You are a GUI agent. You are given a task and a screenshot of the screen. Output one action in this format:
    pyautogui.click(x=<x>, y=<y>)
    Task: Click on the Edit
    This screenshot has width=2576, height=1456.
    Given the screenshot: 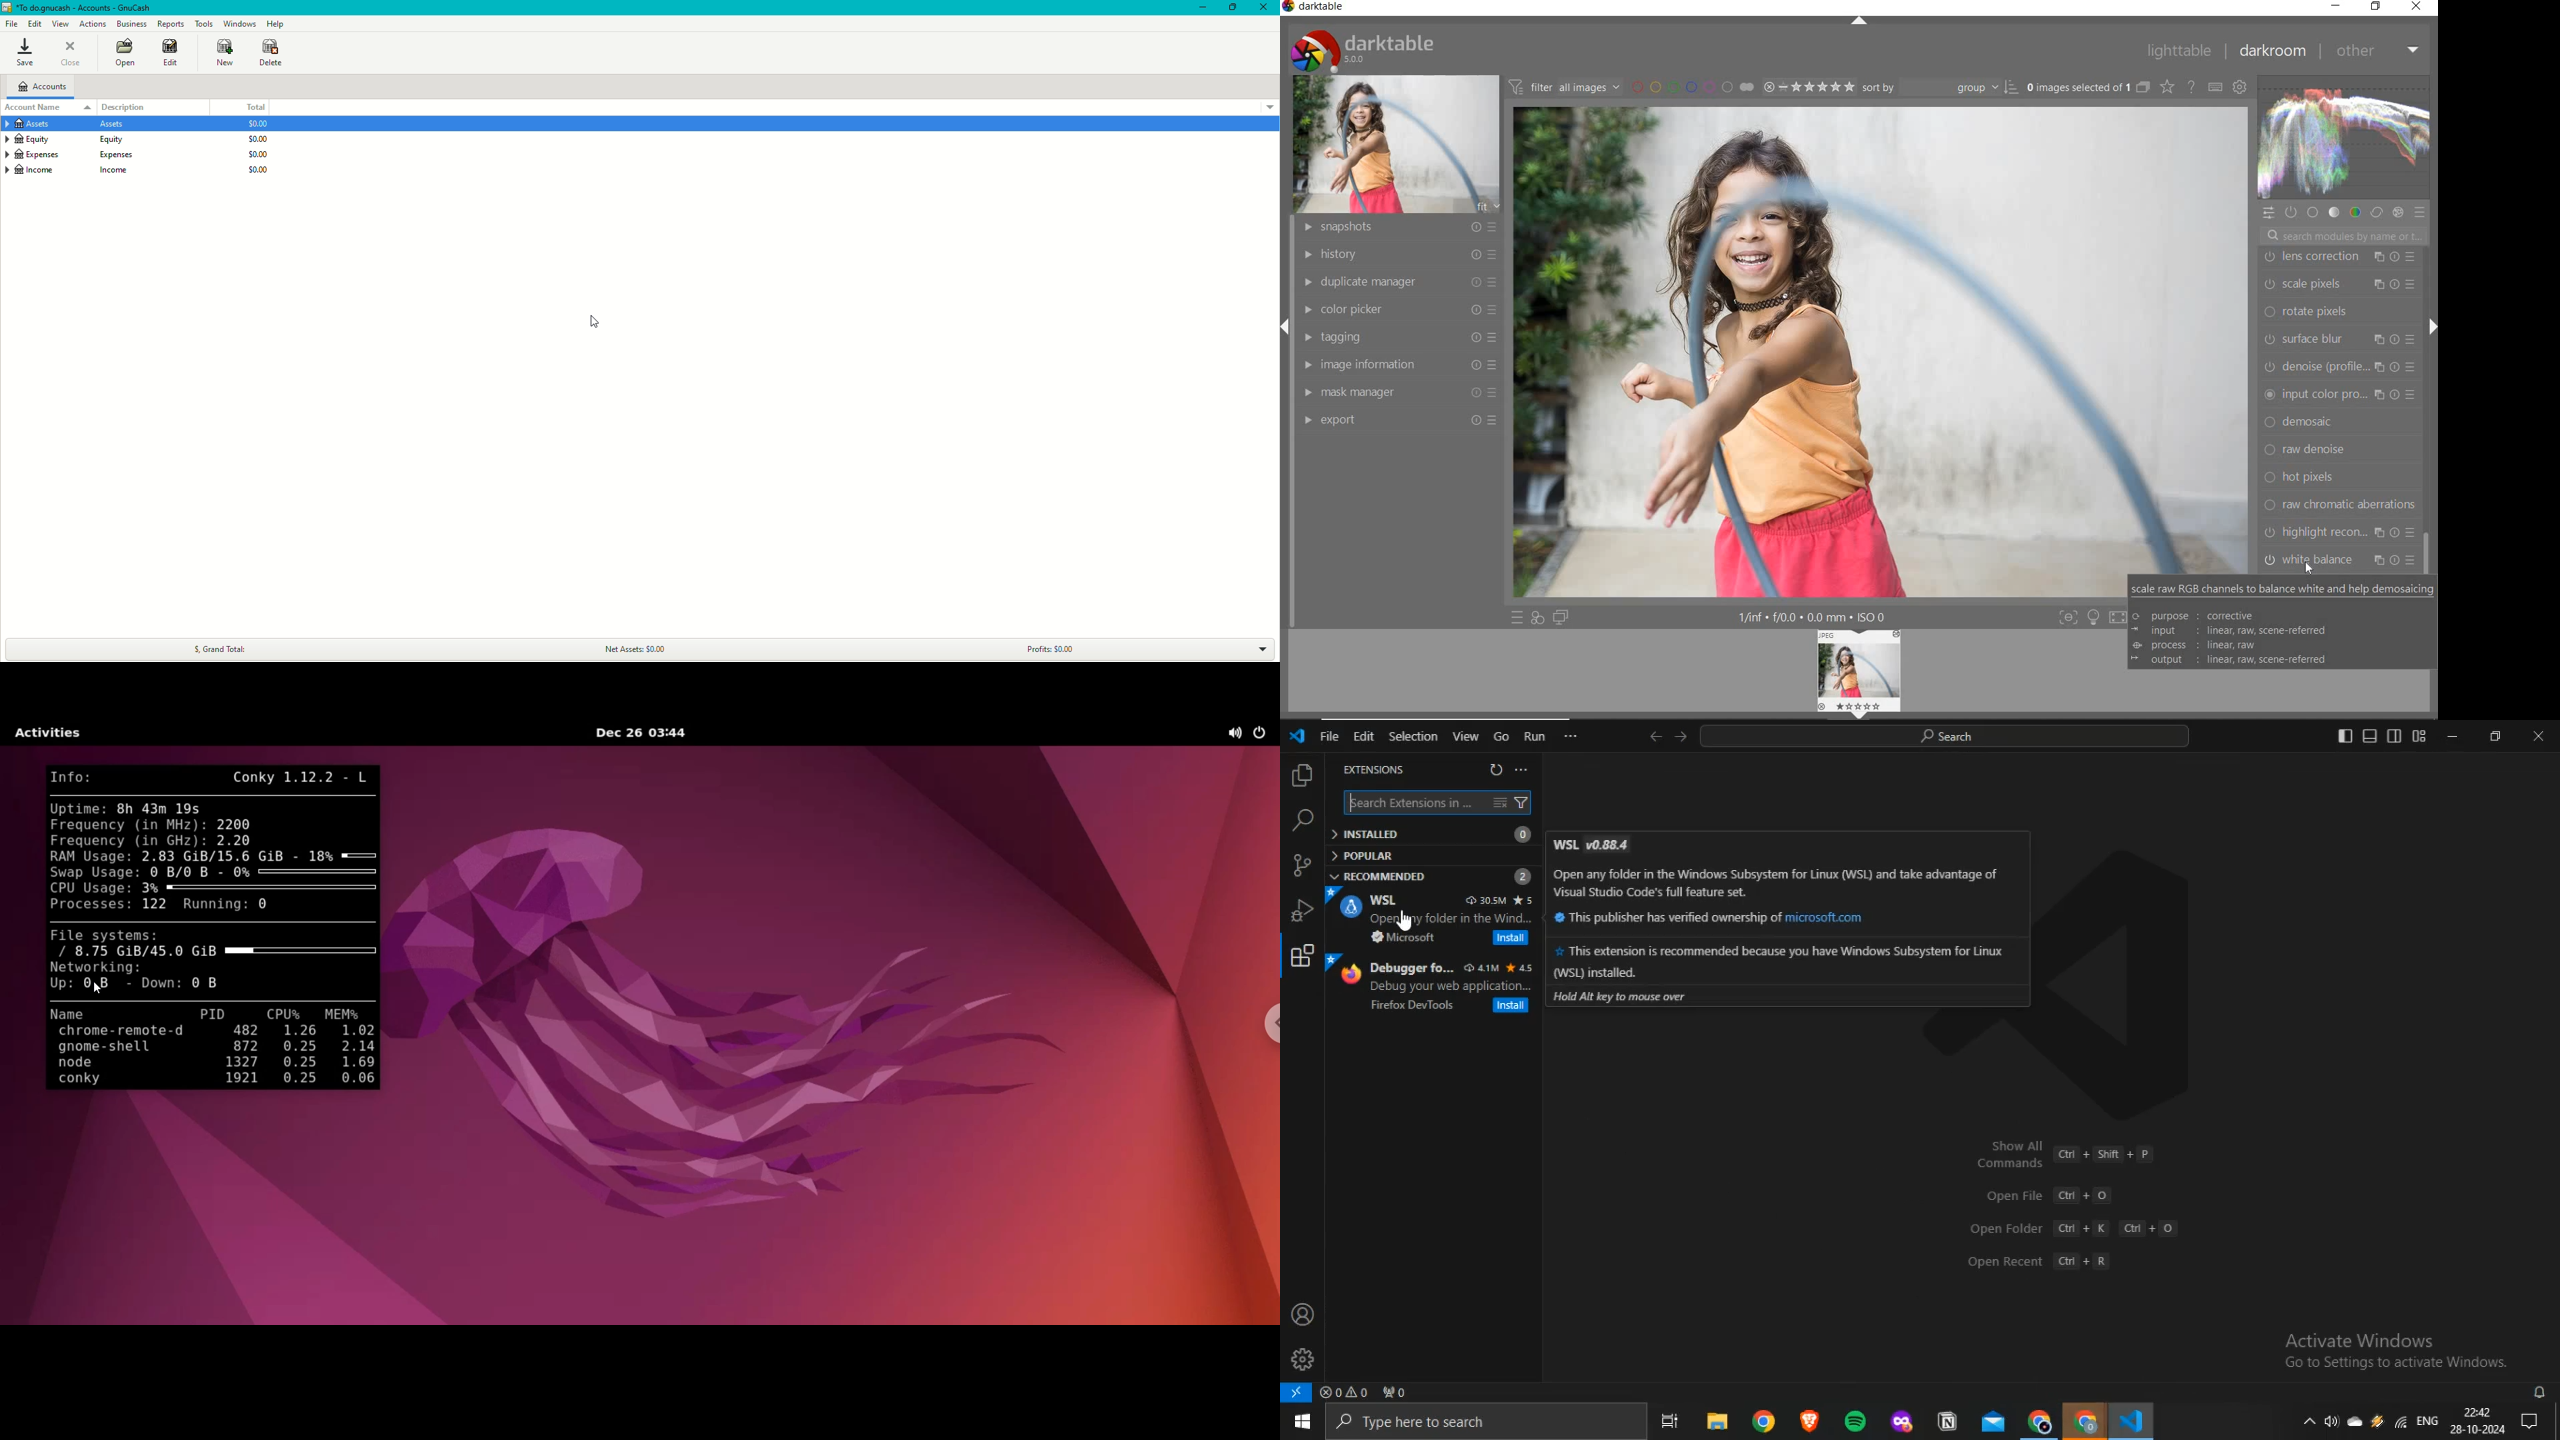 What is the action you would take?
    pyautogui.click(x=1362, y=736)
    